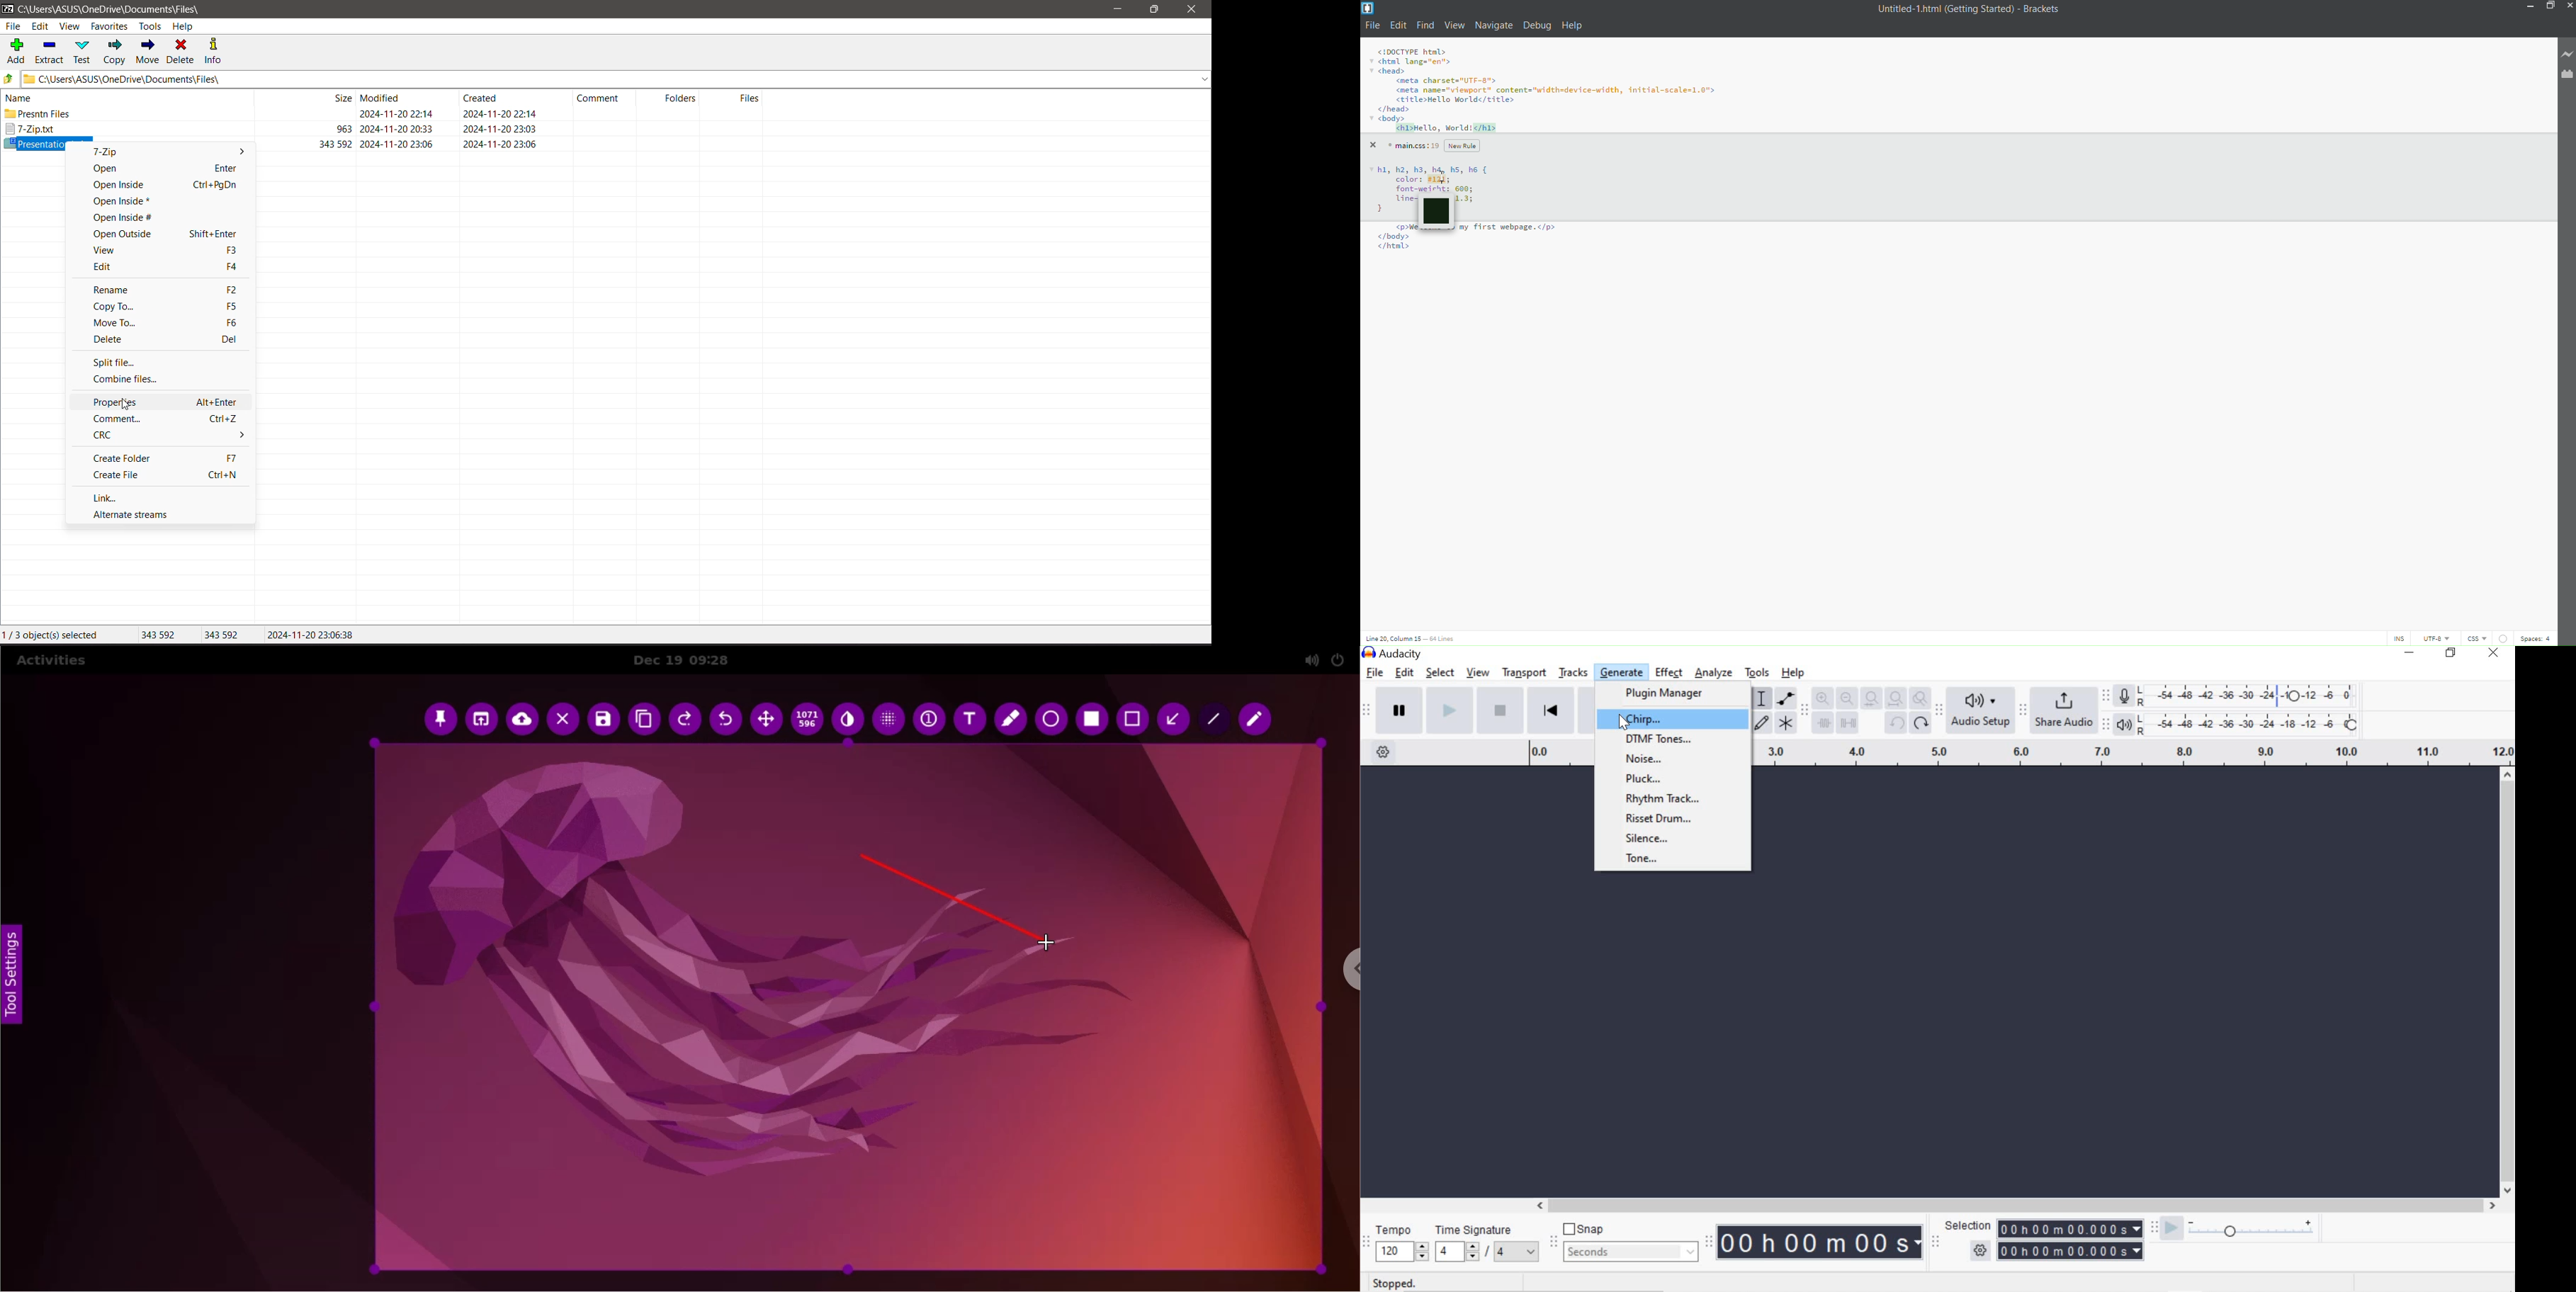 Image resolution: width=2576 pixels, height=1316 pixels. What do you see at coordinates (2123, 725) in the screenshot?
I see `Playback meter` at bounding box center [2123, 725].